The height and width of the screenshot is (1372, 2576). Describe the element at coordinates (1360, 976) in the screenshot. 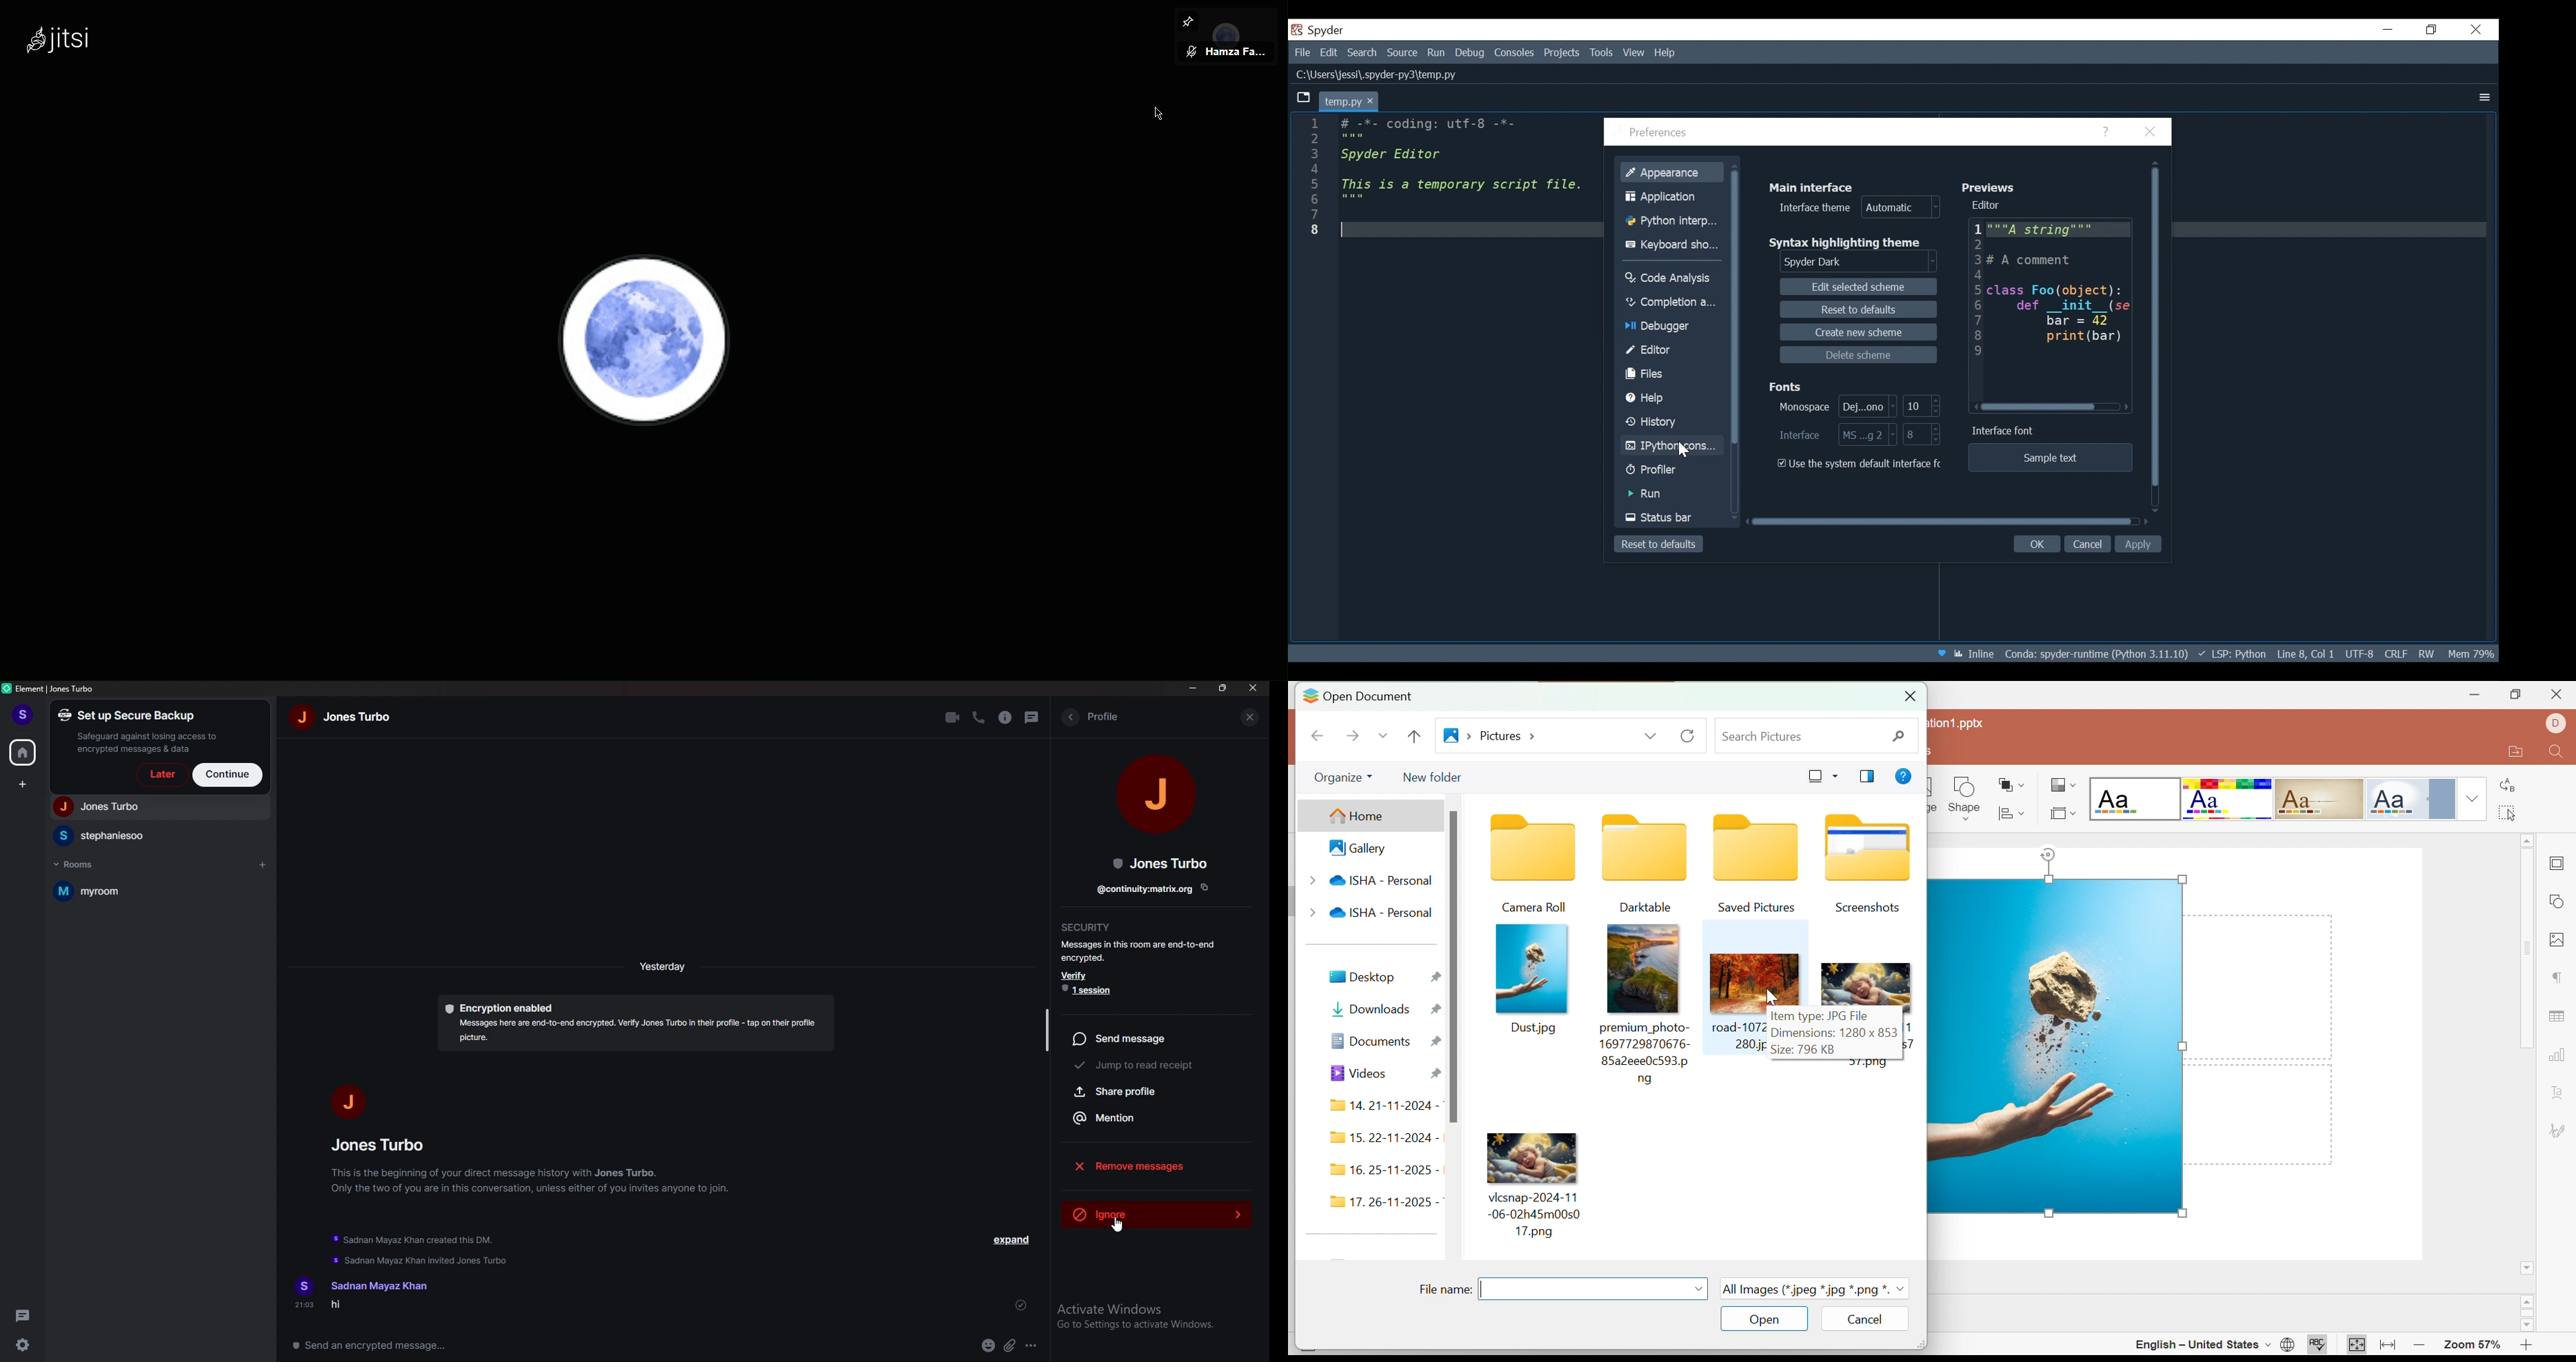

I see `Desktop` at that location.